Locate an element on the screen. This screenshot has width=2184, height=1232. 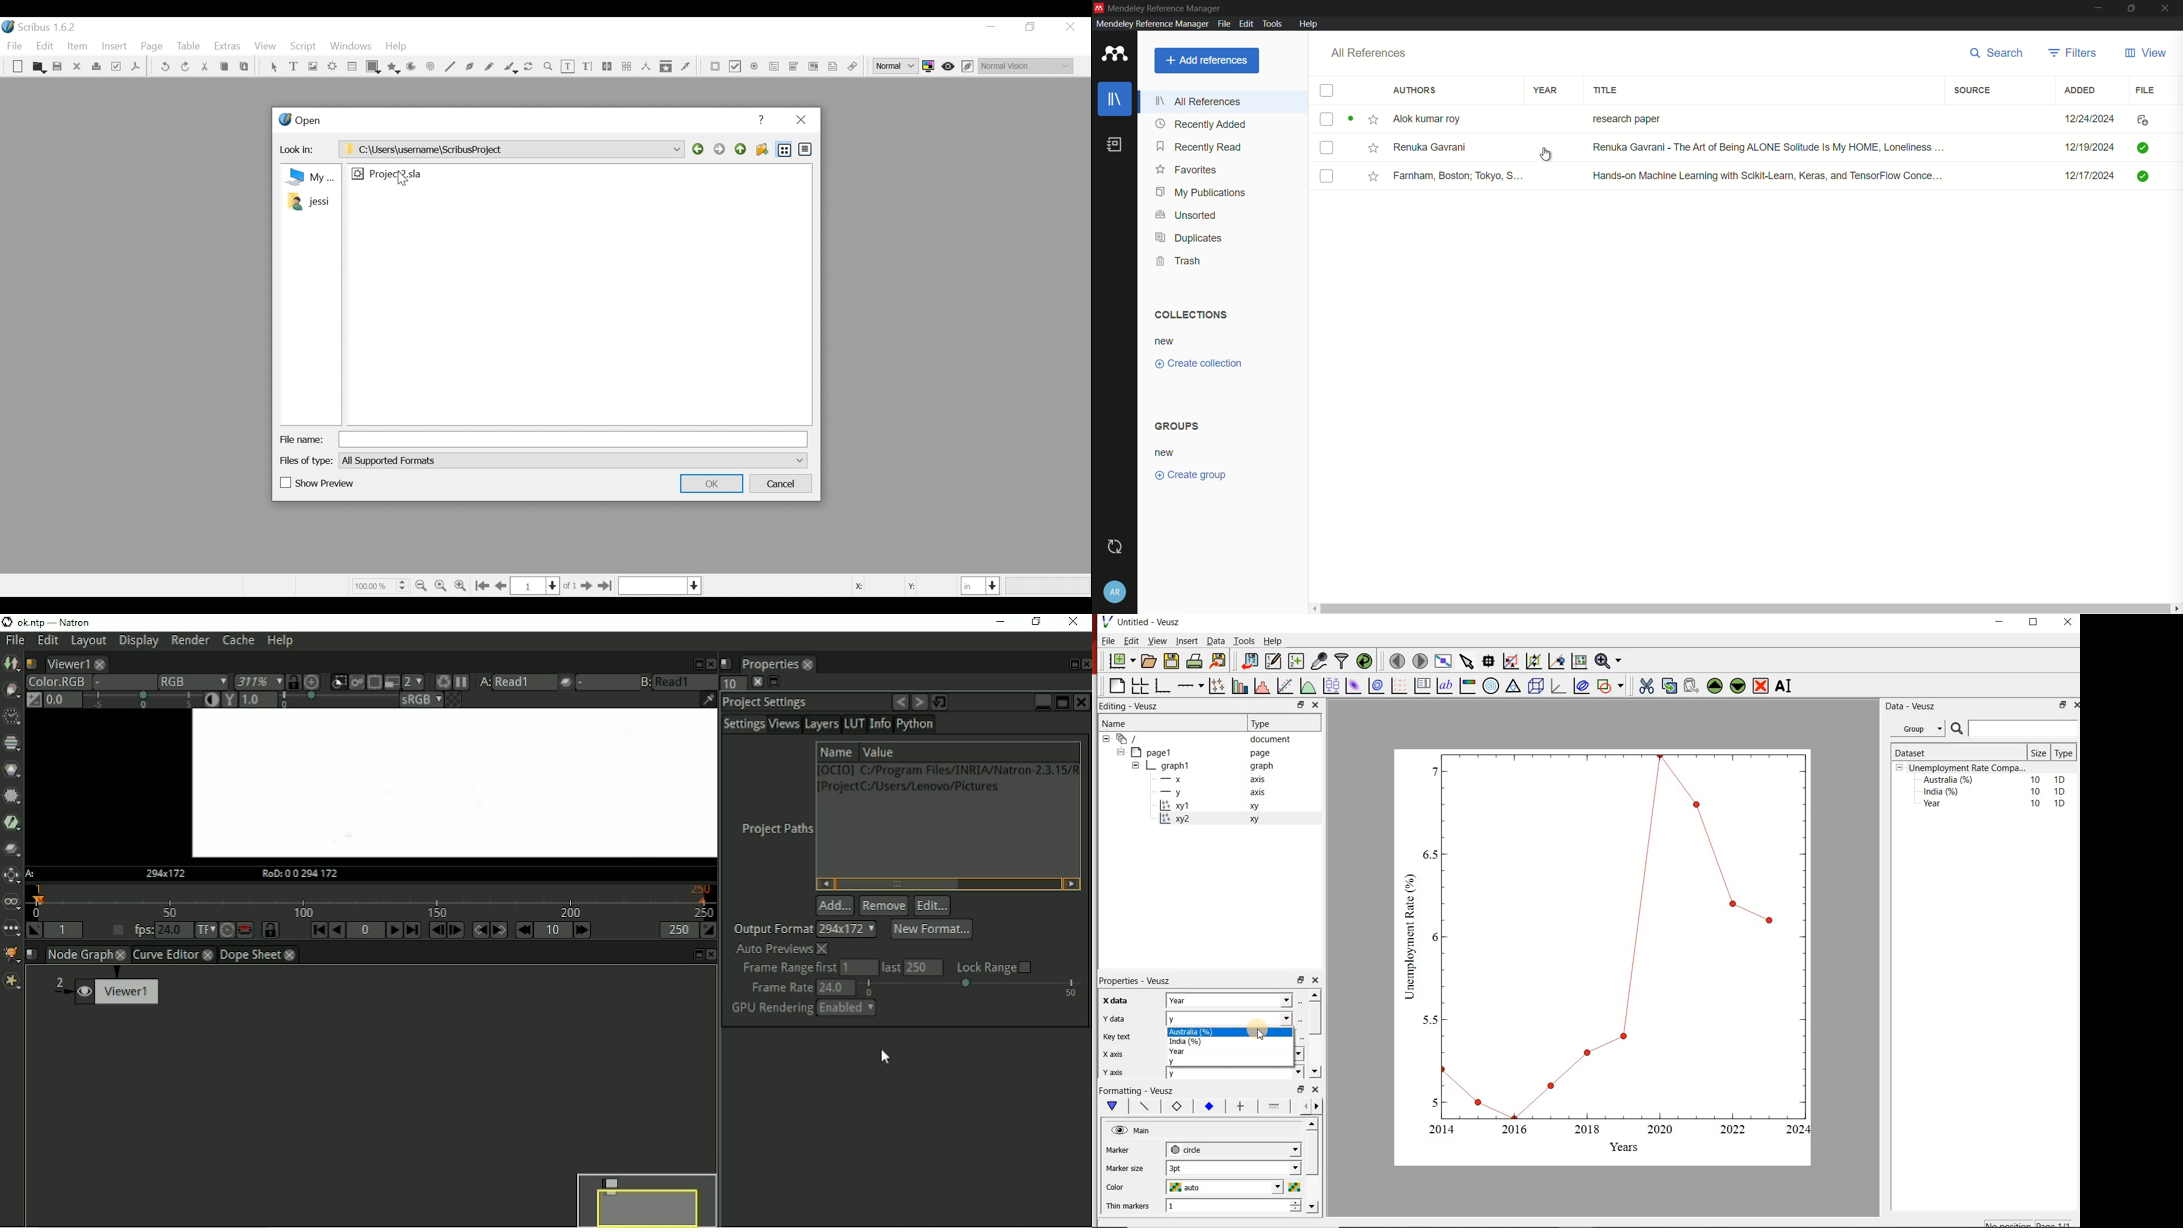
File Name is located at coordinates (302, 439).